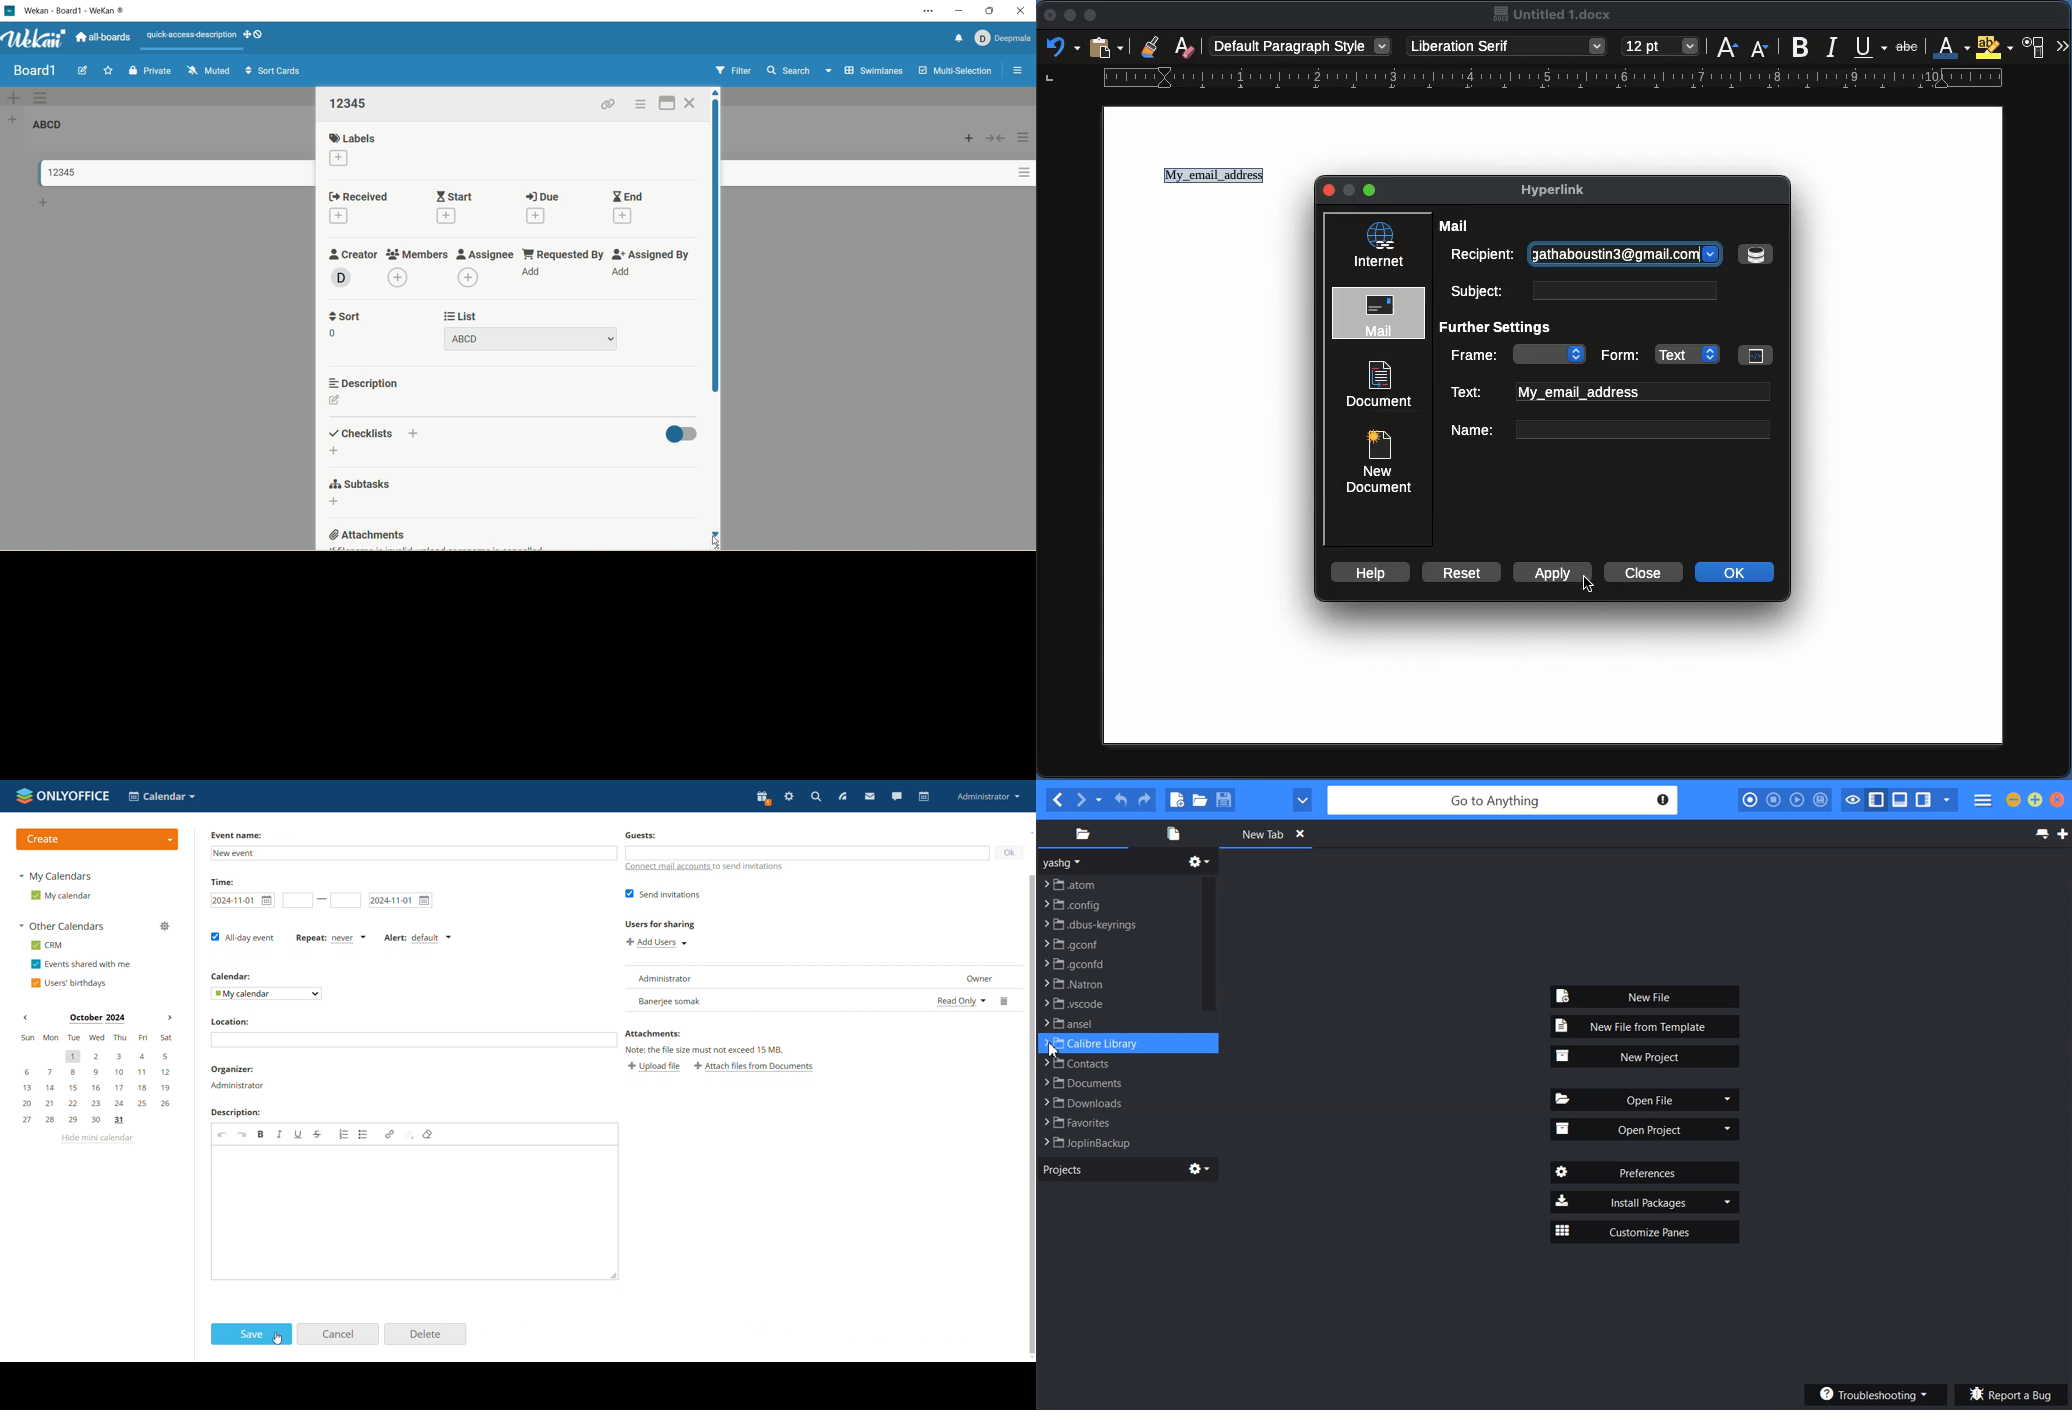  What do you see at coordinates (898, 797) in the screenshot?
I see `talk` at bounding box center [898, 797].